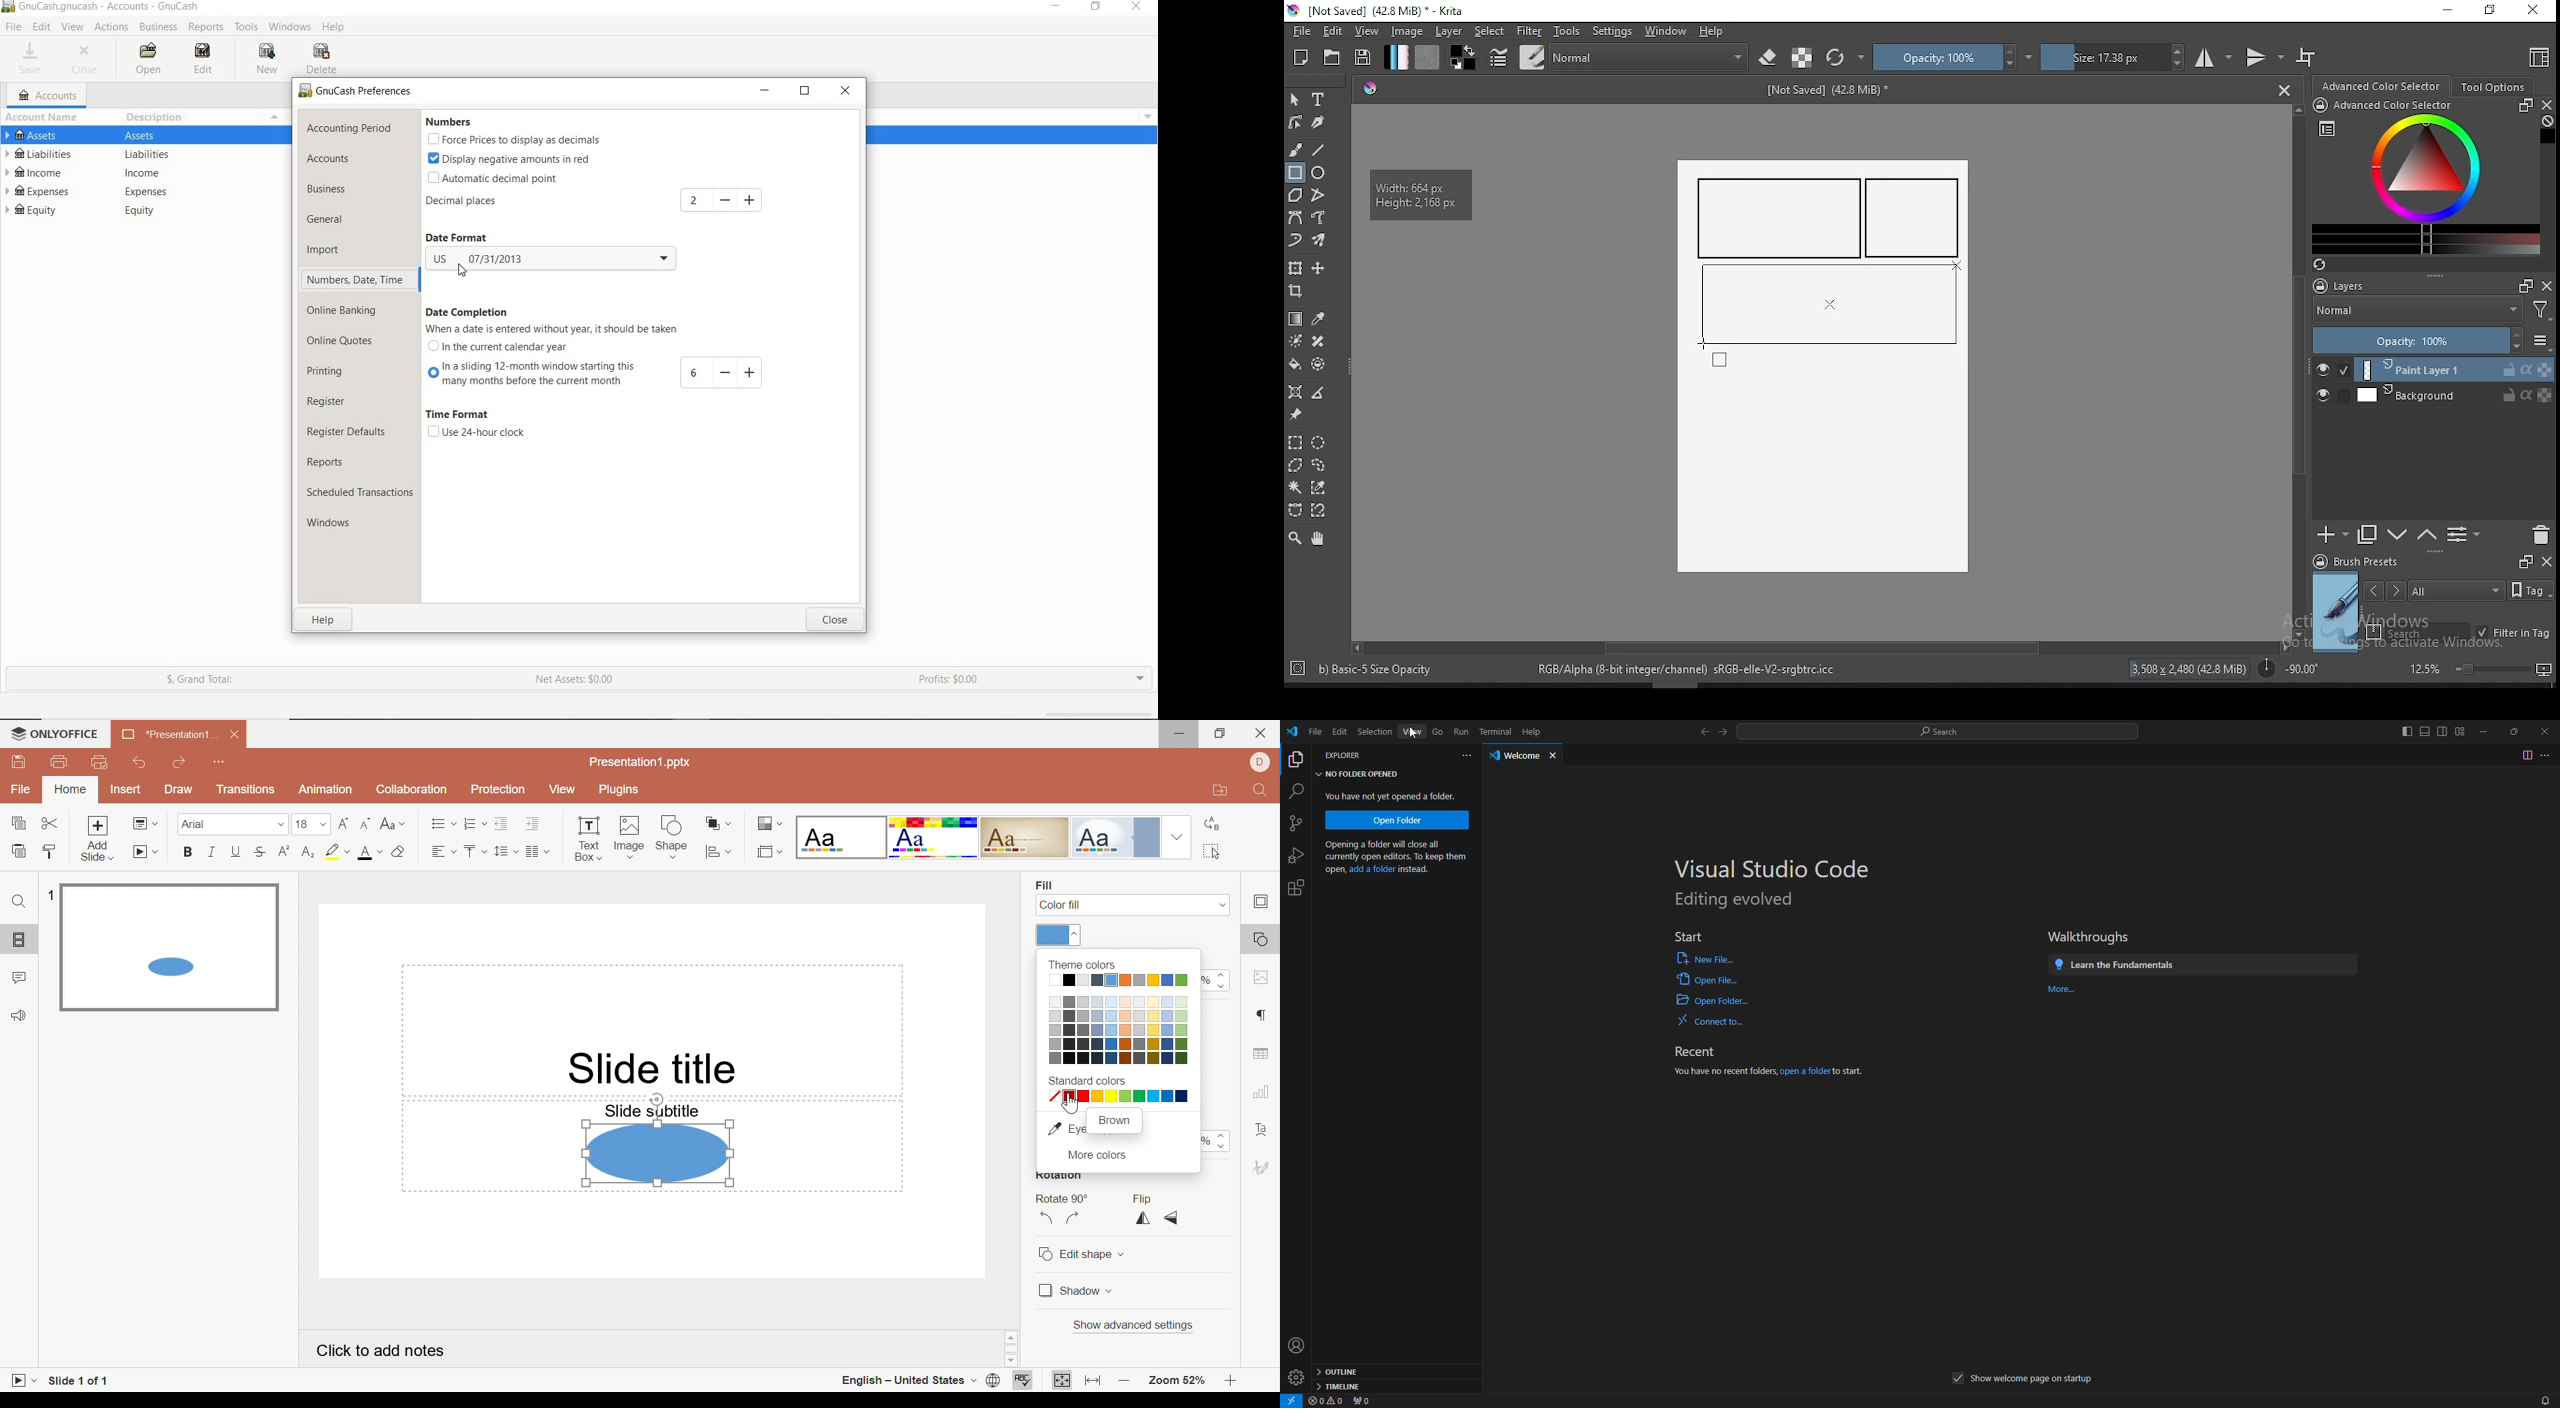 Image resolution: width=2576 pixels, height=1428 pixels. I want to click on colorize mask tool, so click(1297, 341).